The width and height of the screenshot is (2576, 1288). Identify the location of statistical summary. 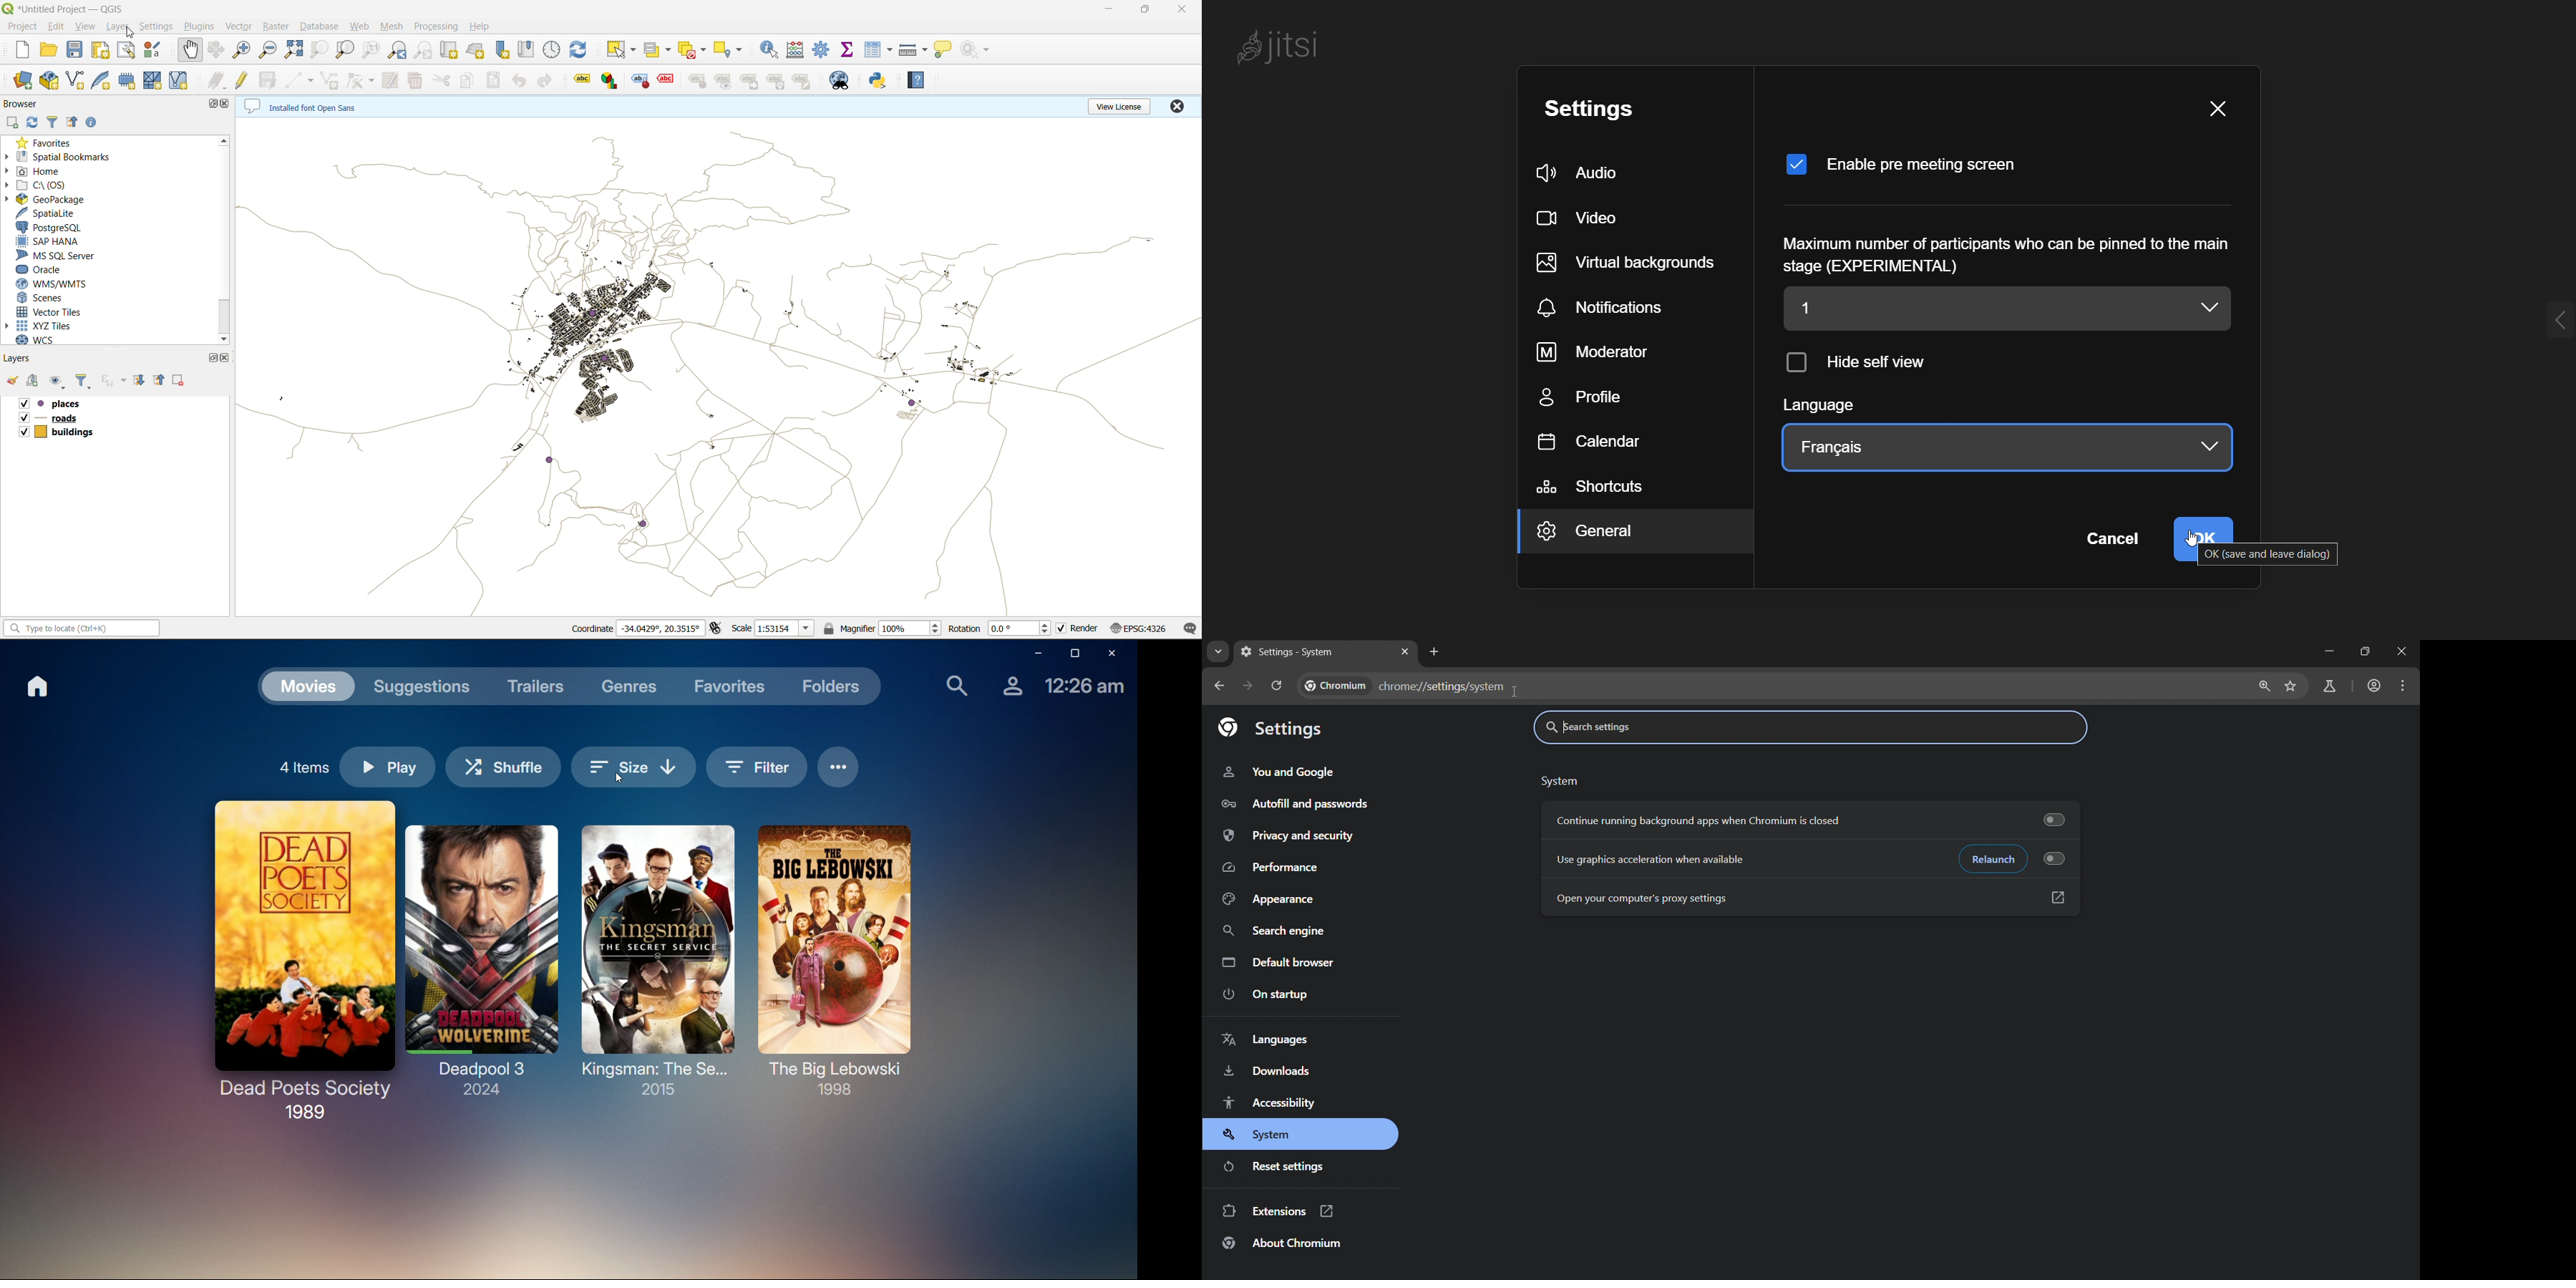
(849, 52).